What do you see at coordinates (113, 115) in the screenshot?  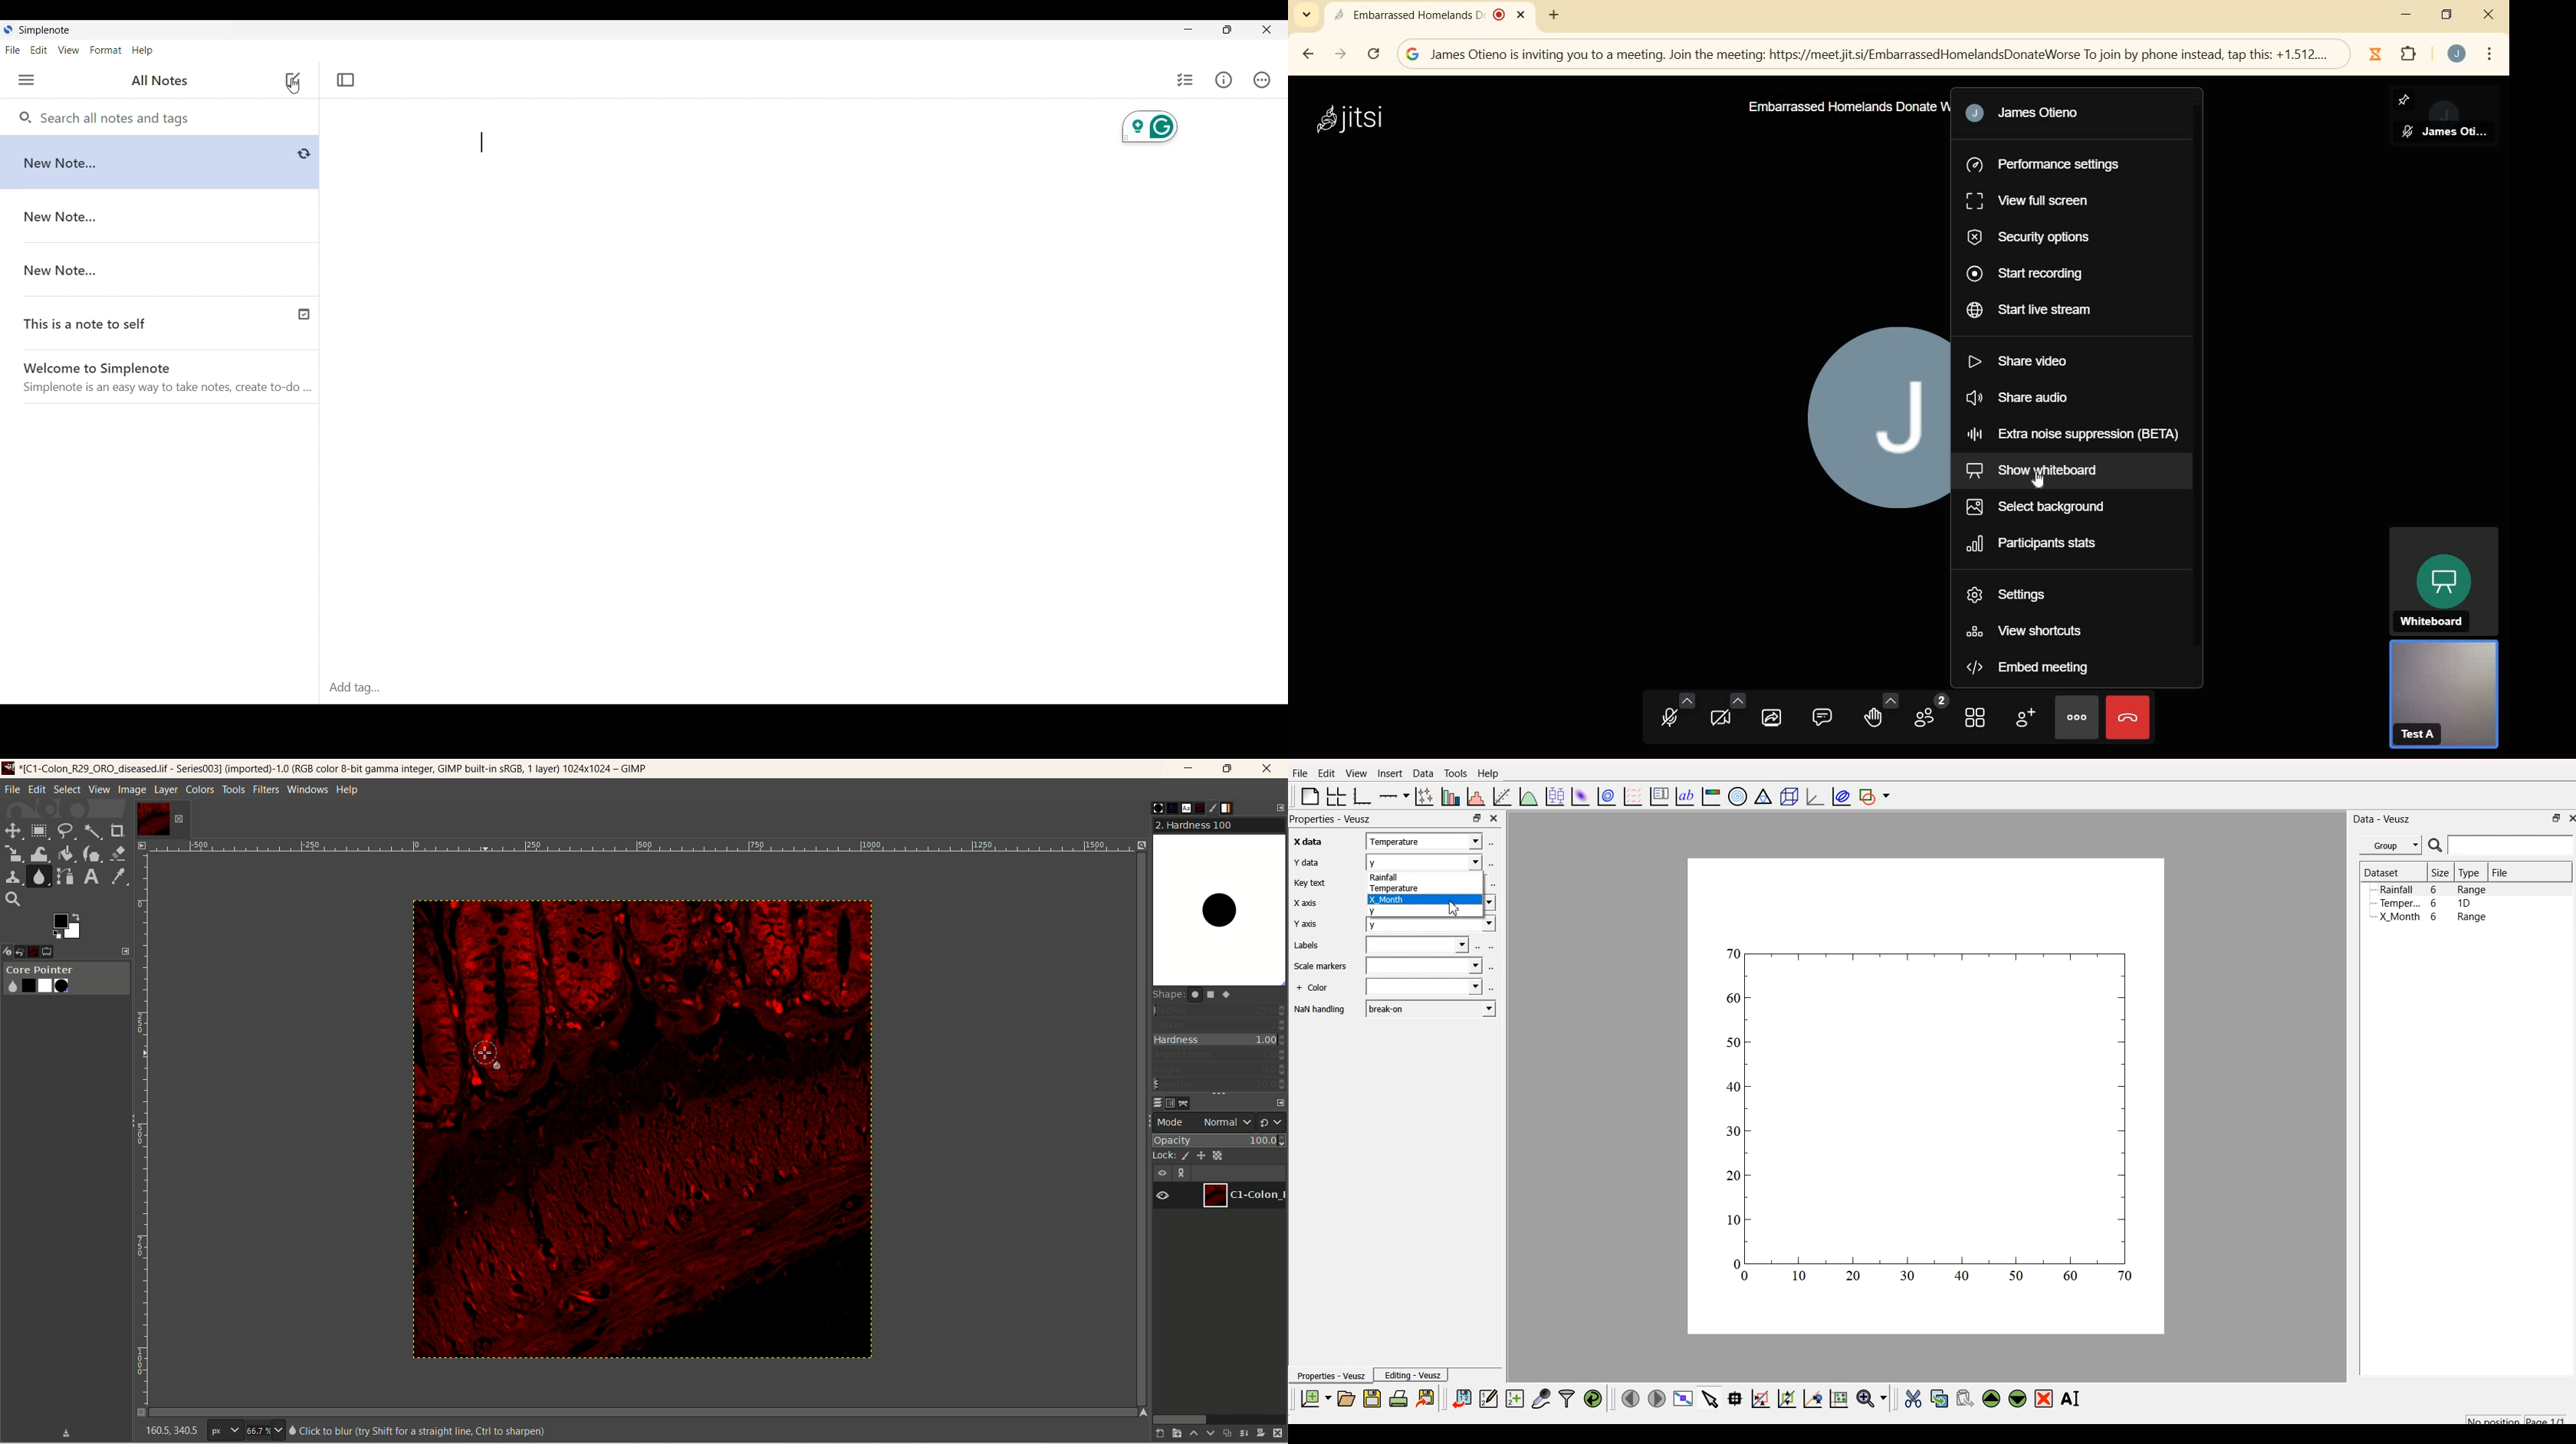 I see `Search all notes and tags` at bounding box center [113, 115].